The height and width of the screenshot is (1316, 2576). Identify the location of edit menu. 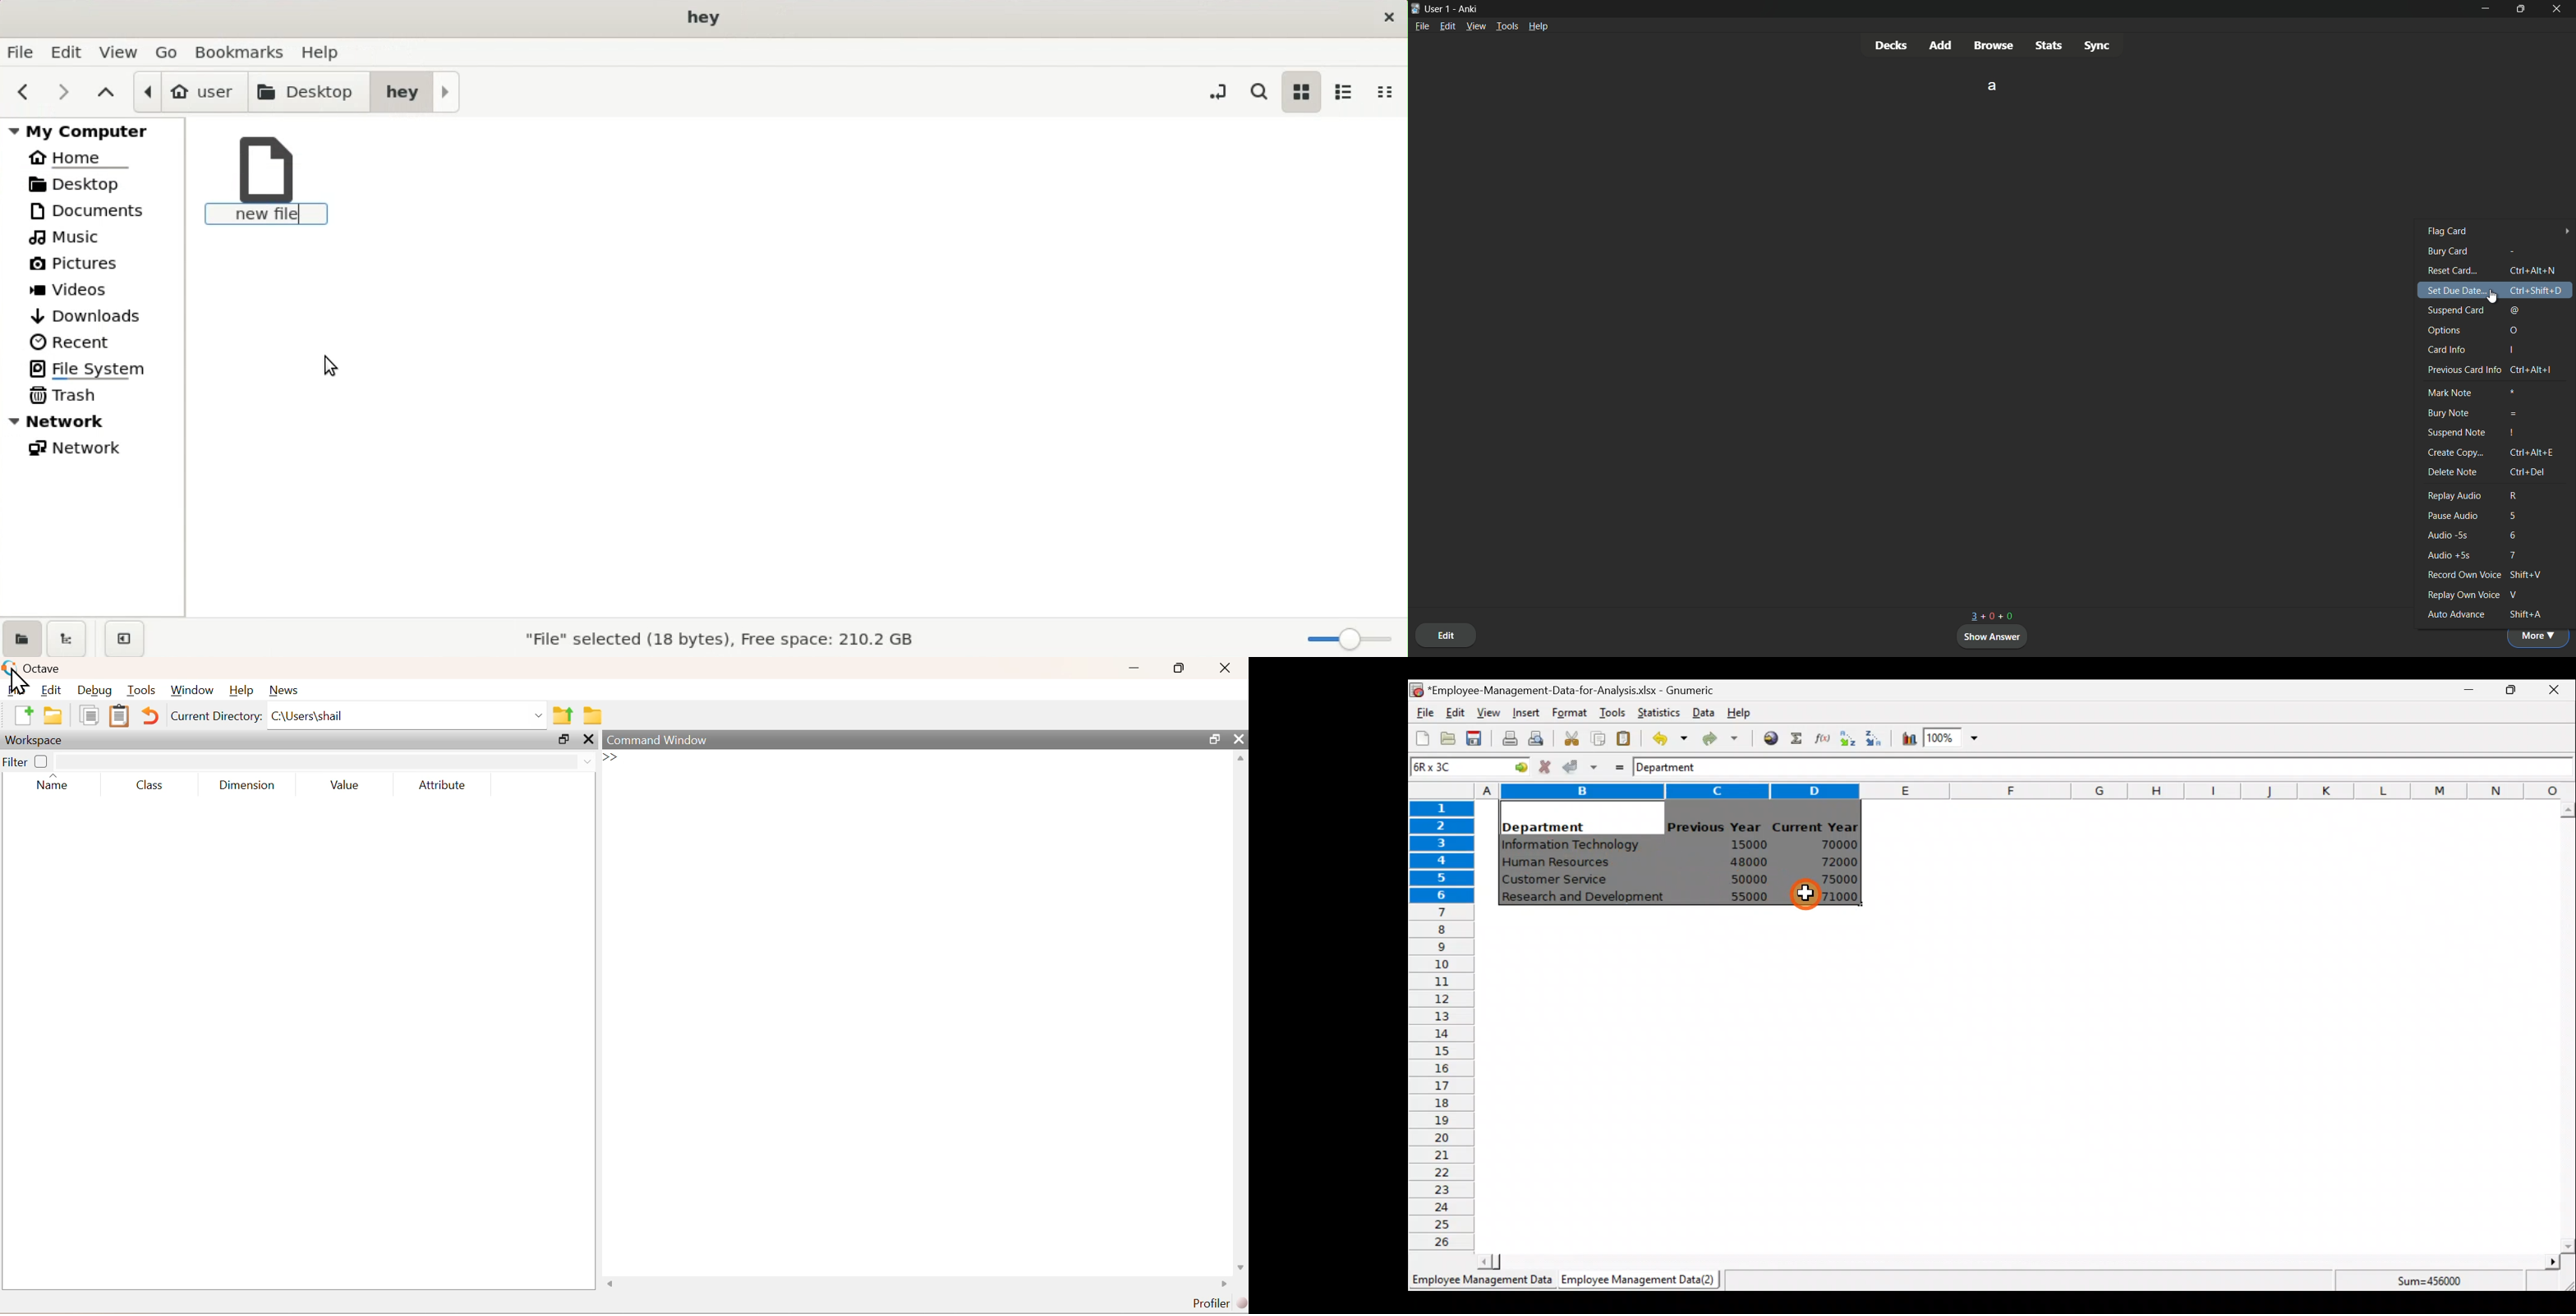
(1447, 26).